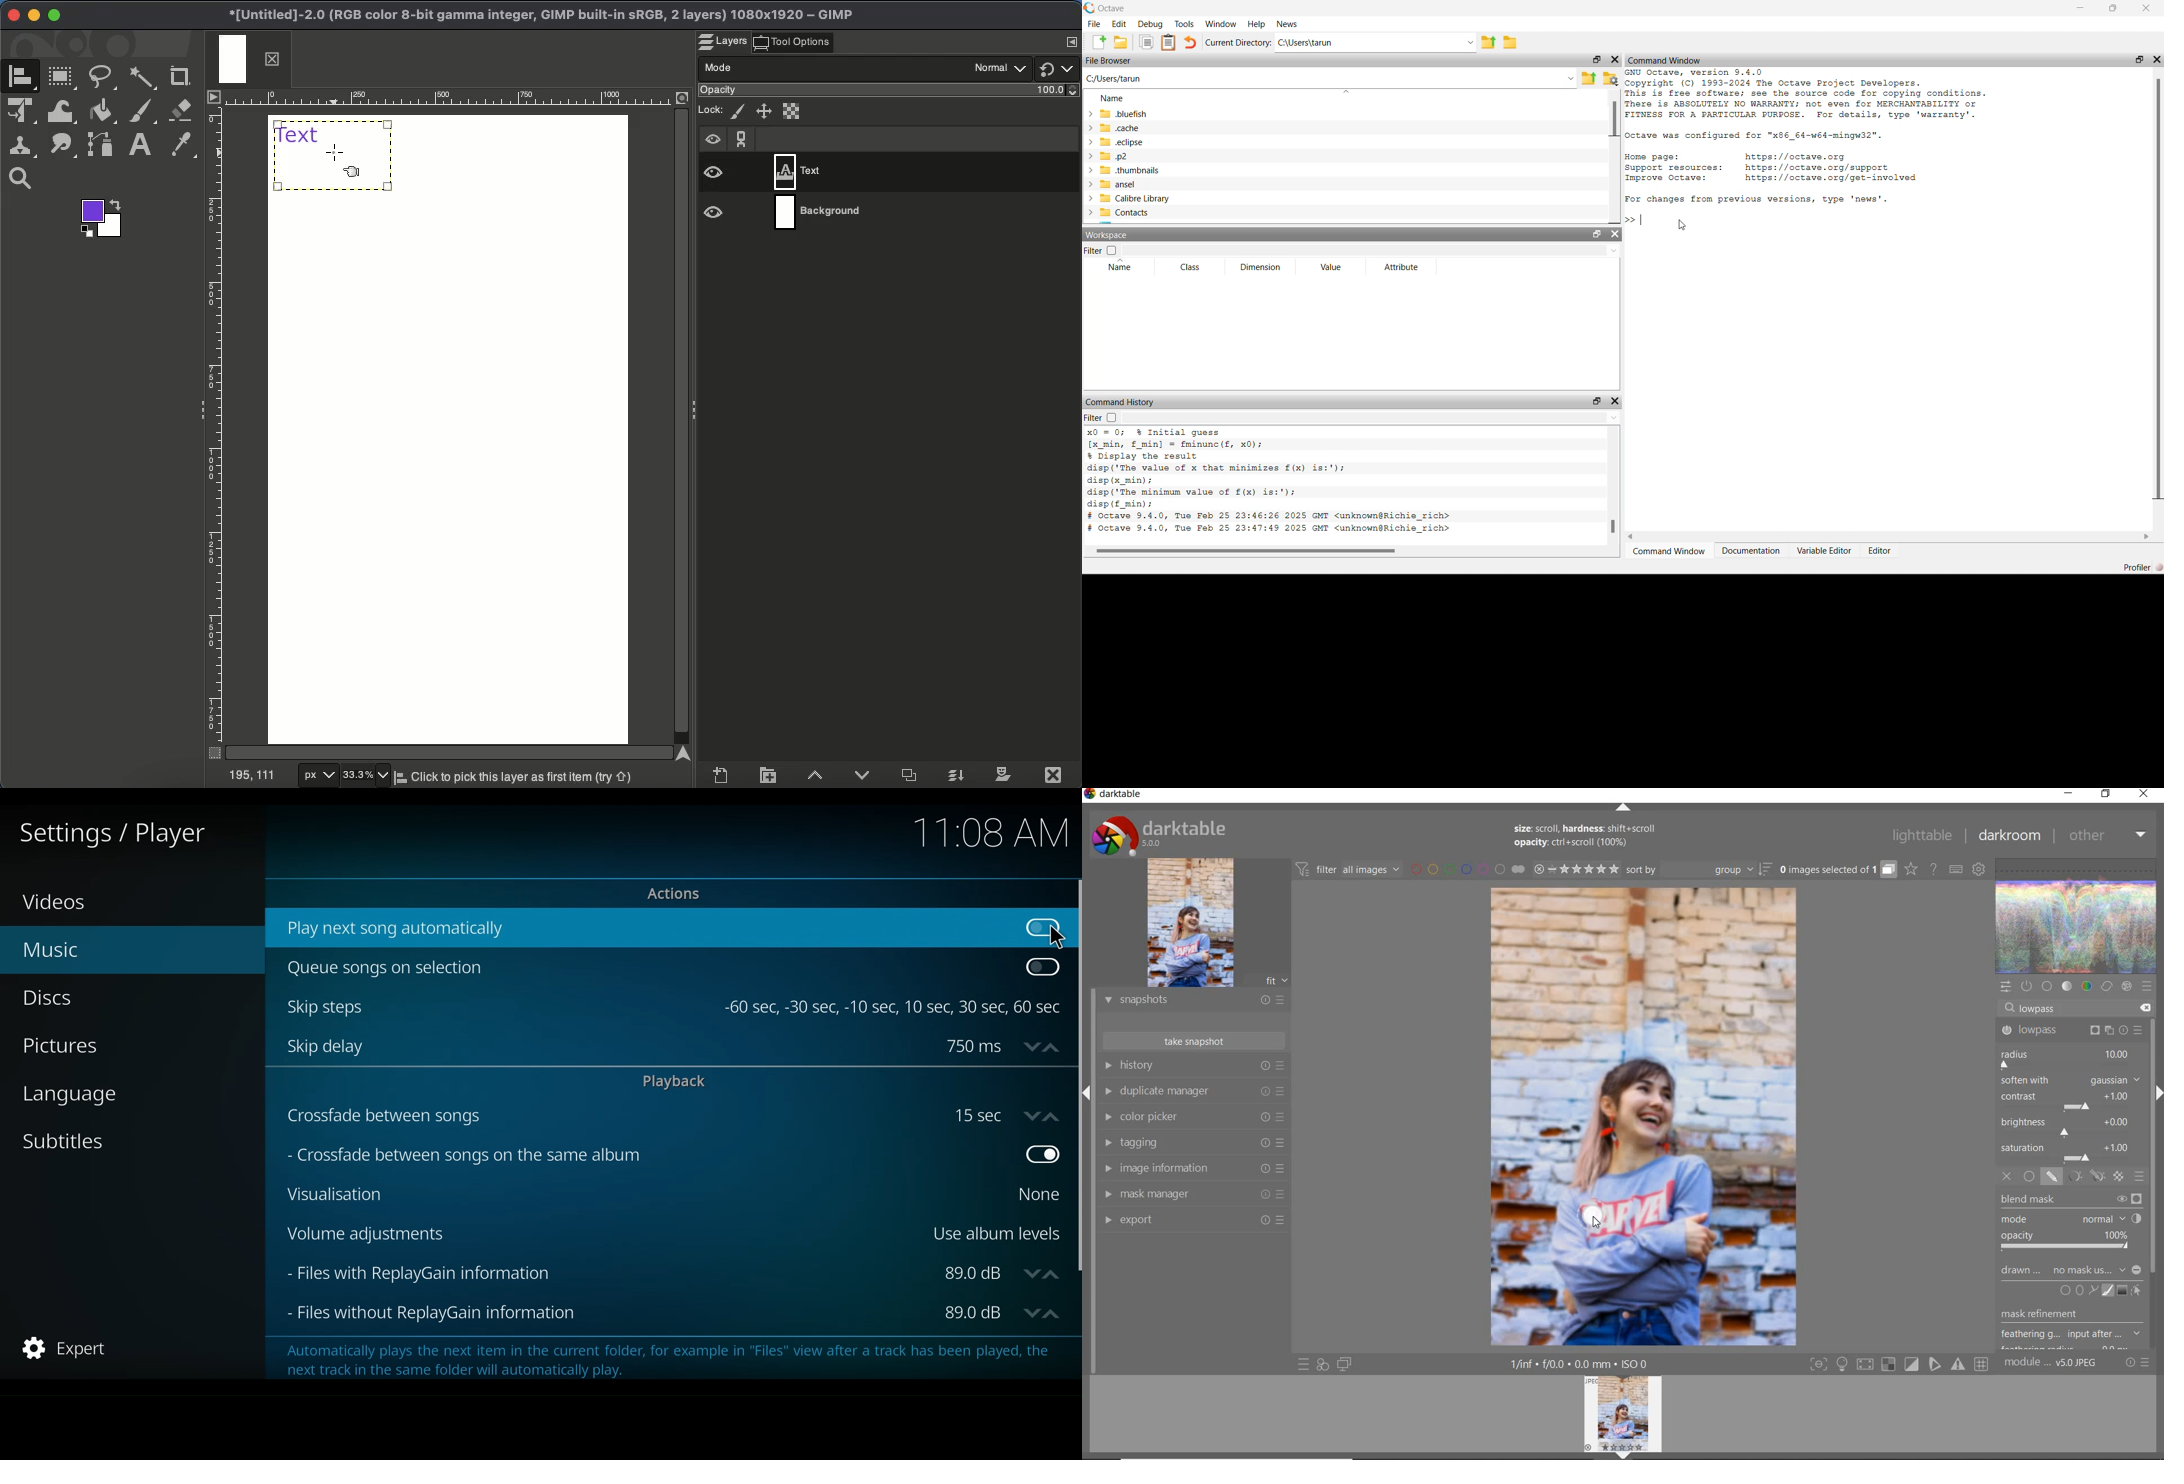 This screenshot has width=2184, height=1484. What do you see at coordinates (2147, 986) in the screenshot?
I see `presets` at bounding box center [2147, 986].